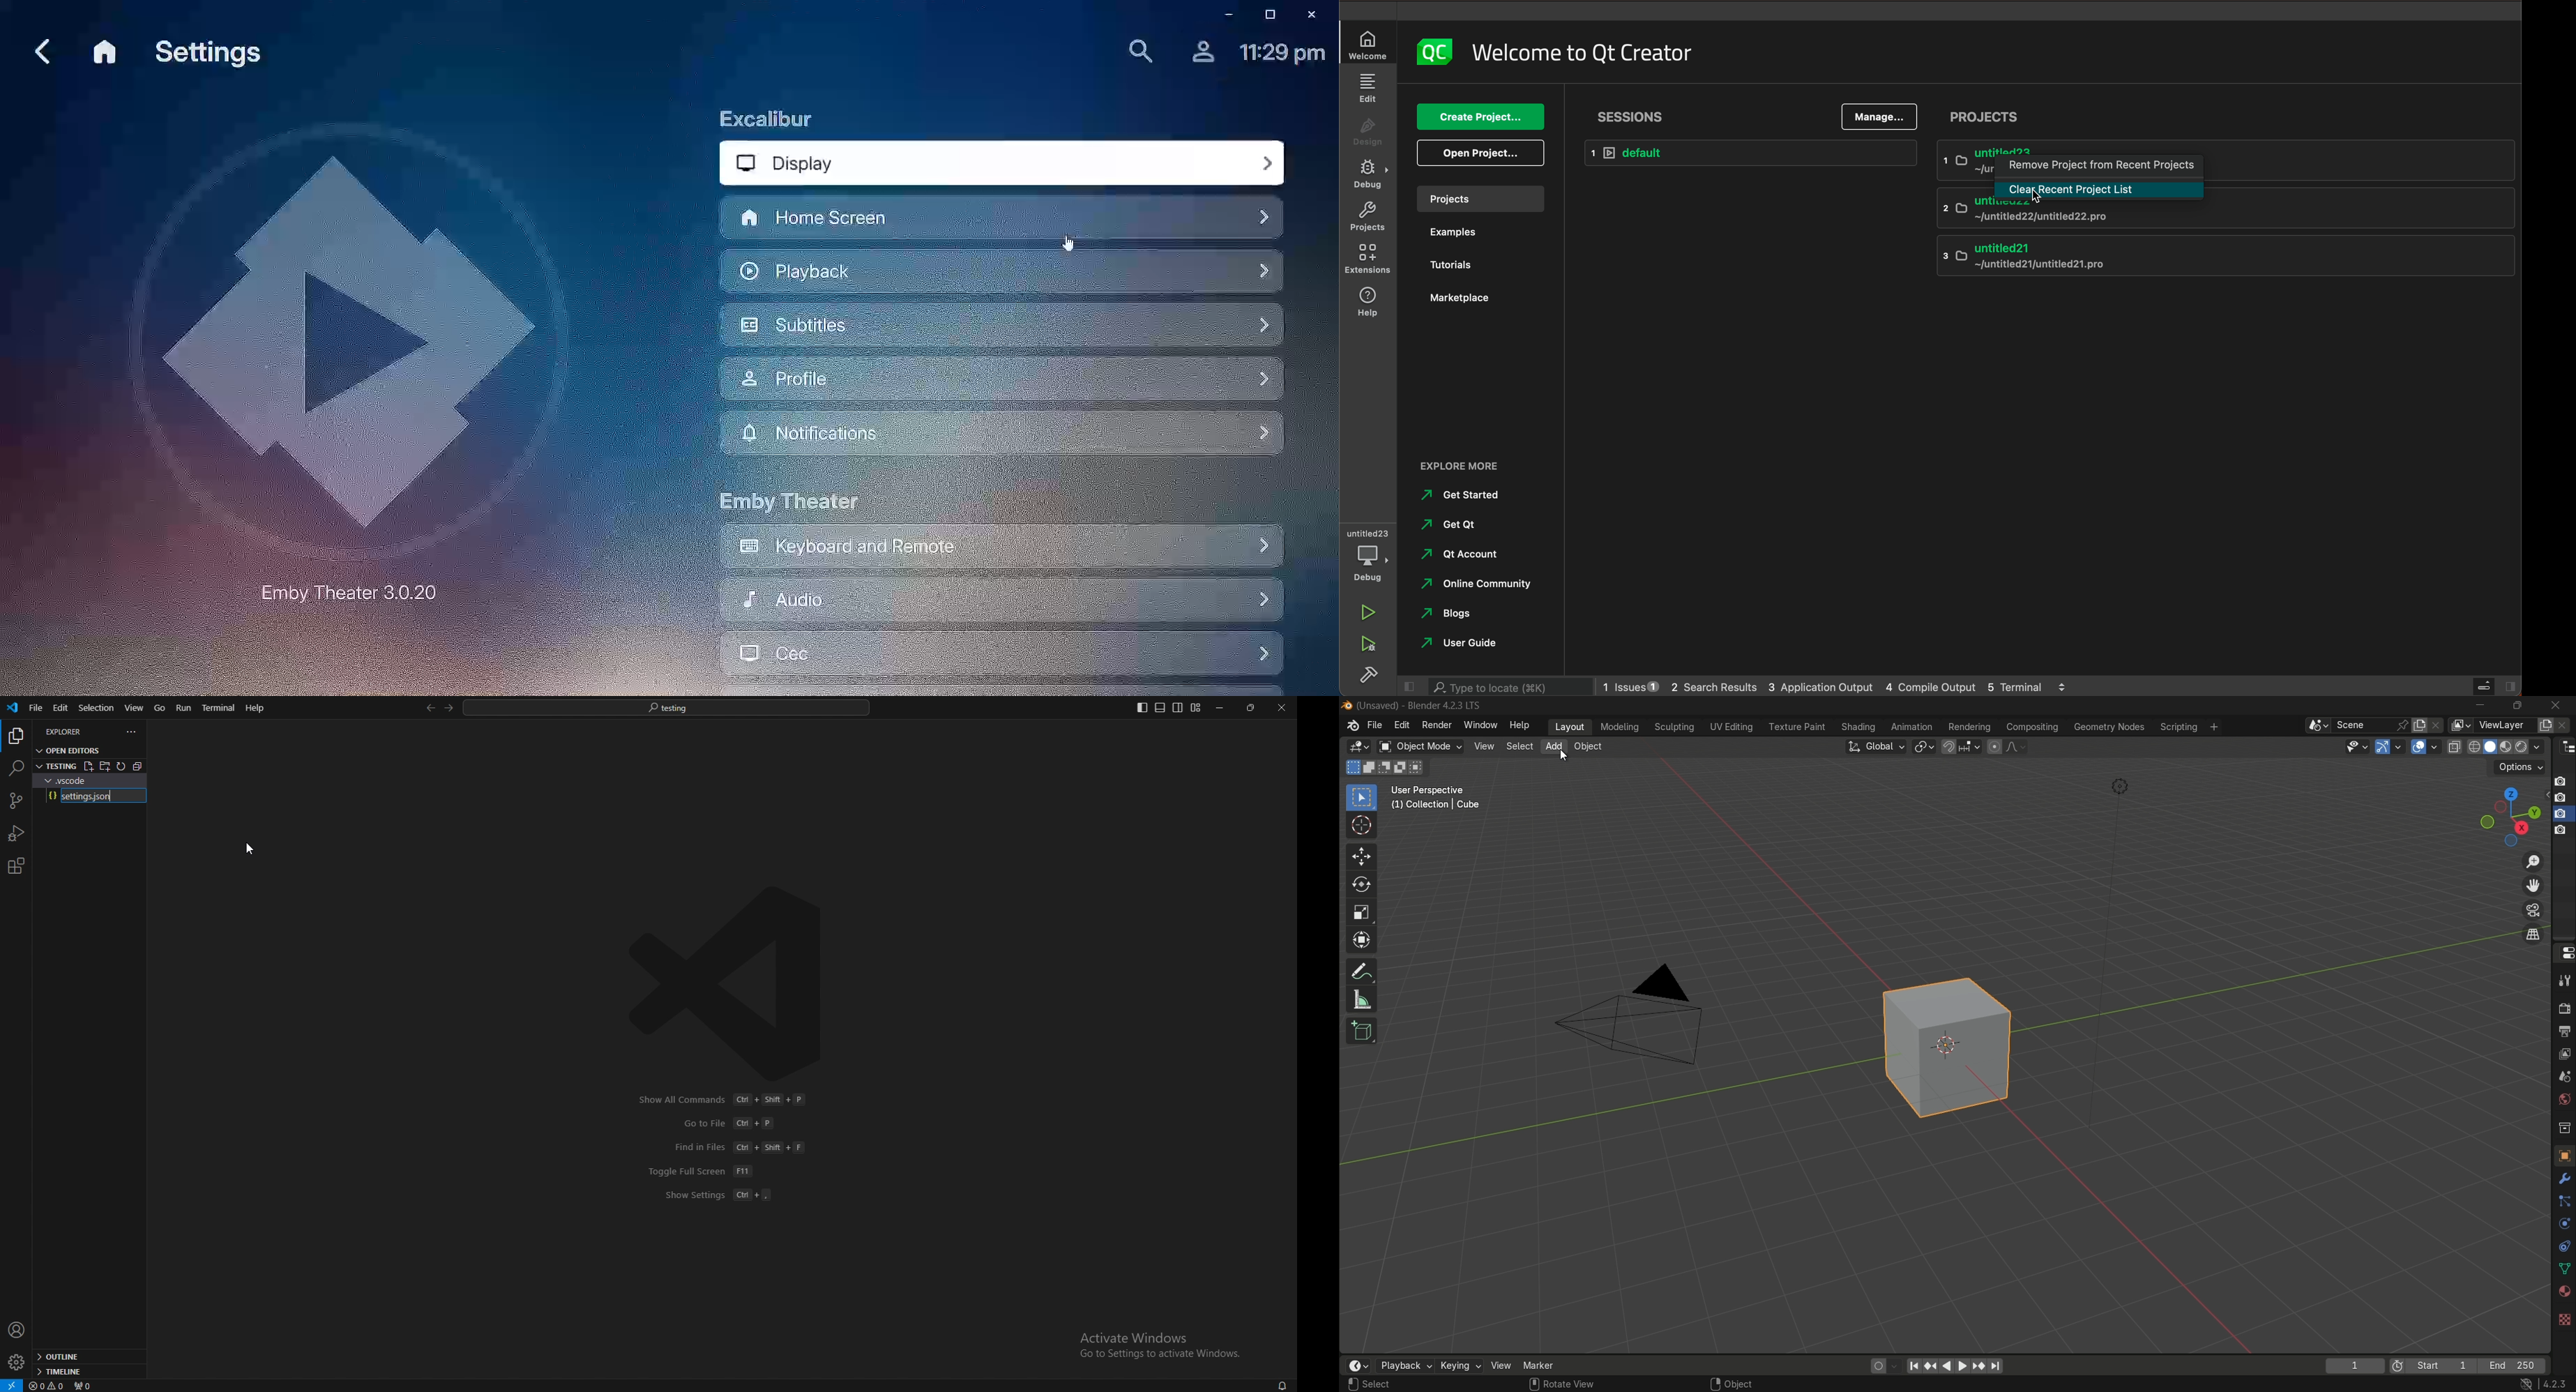 The image size is (2576, 1400). What do you see at coordinates (1981, 1367) in the screenshot?
I see `jump to keyframe` at bounding box center [1981, 1367].